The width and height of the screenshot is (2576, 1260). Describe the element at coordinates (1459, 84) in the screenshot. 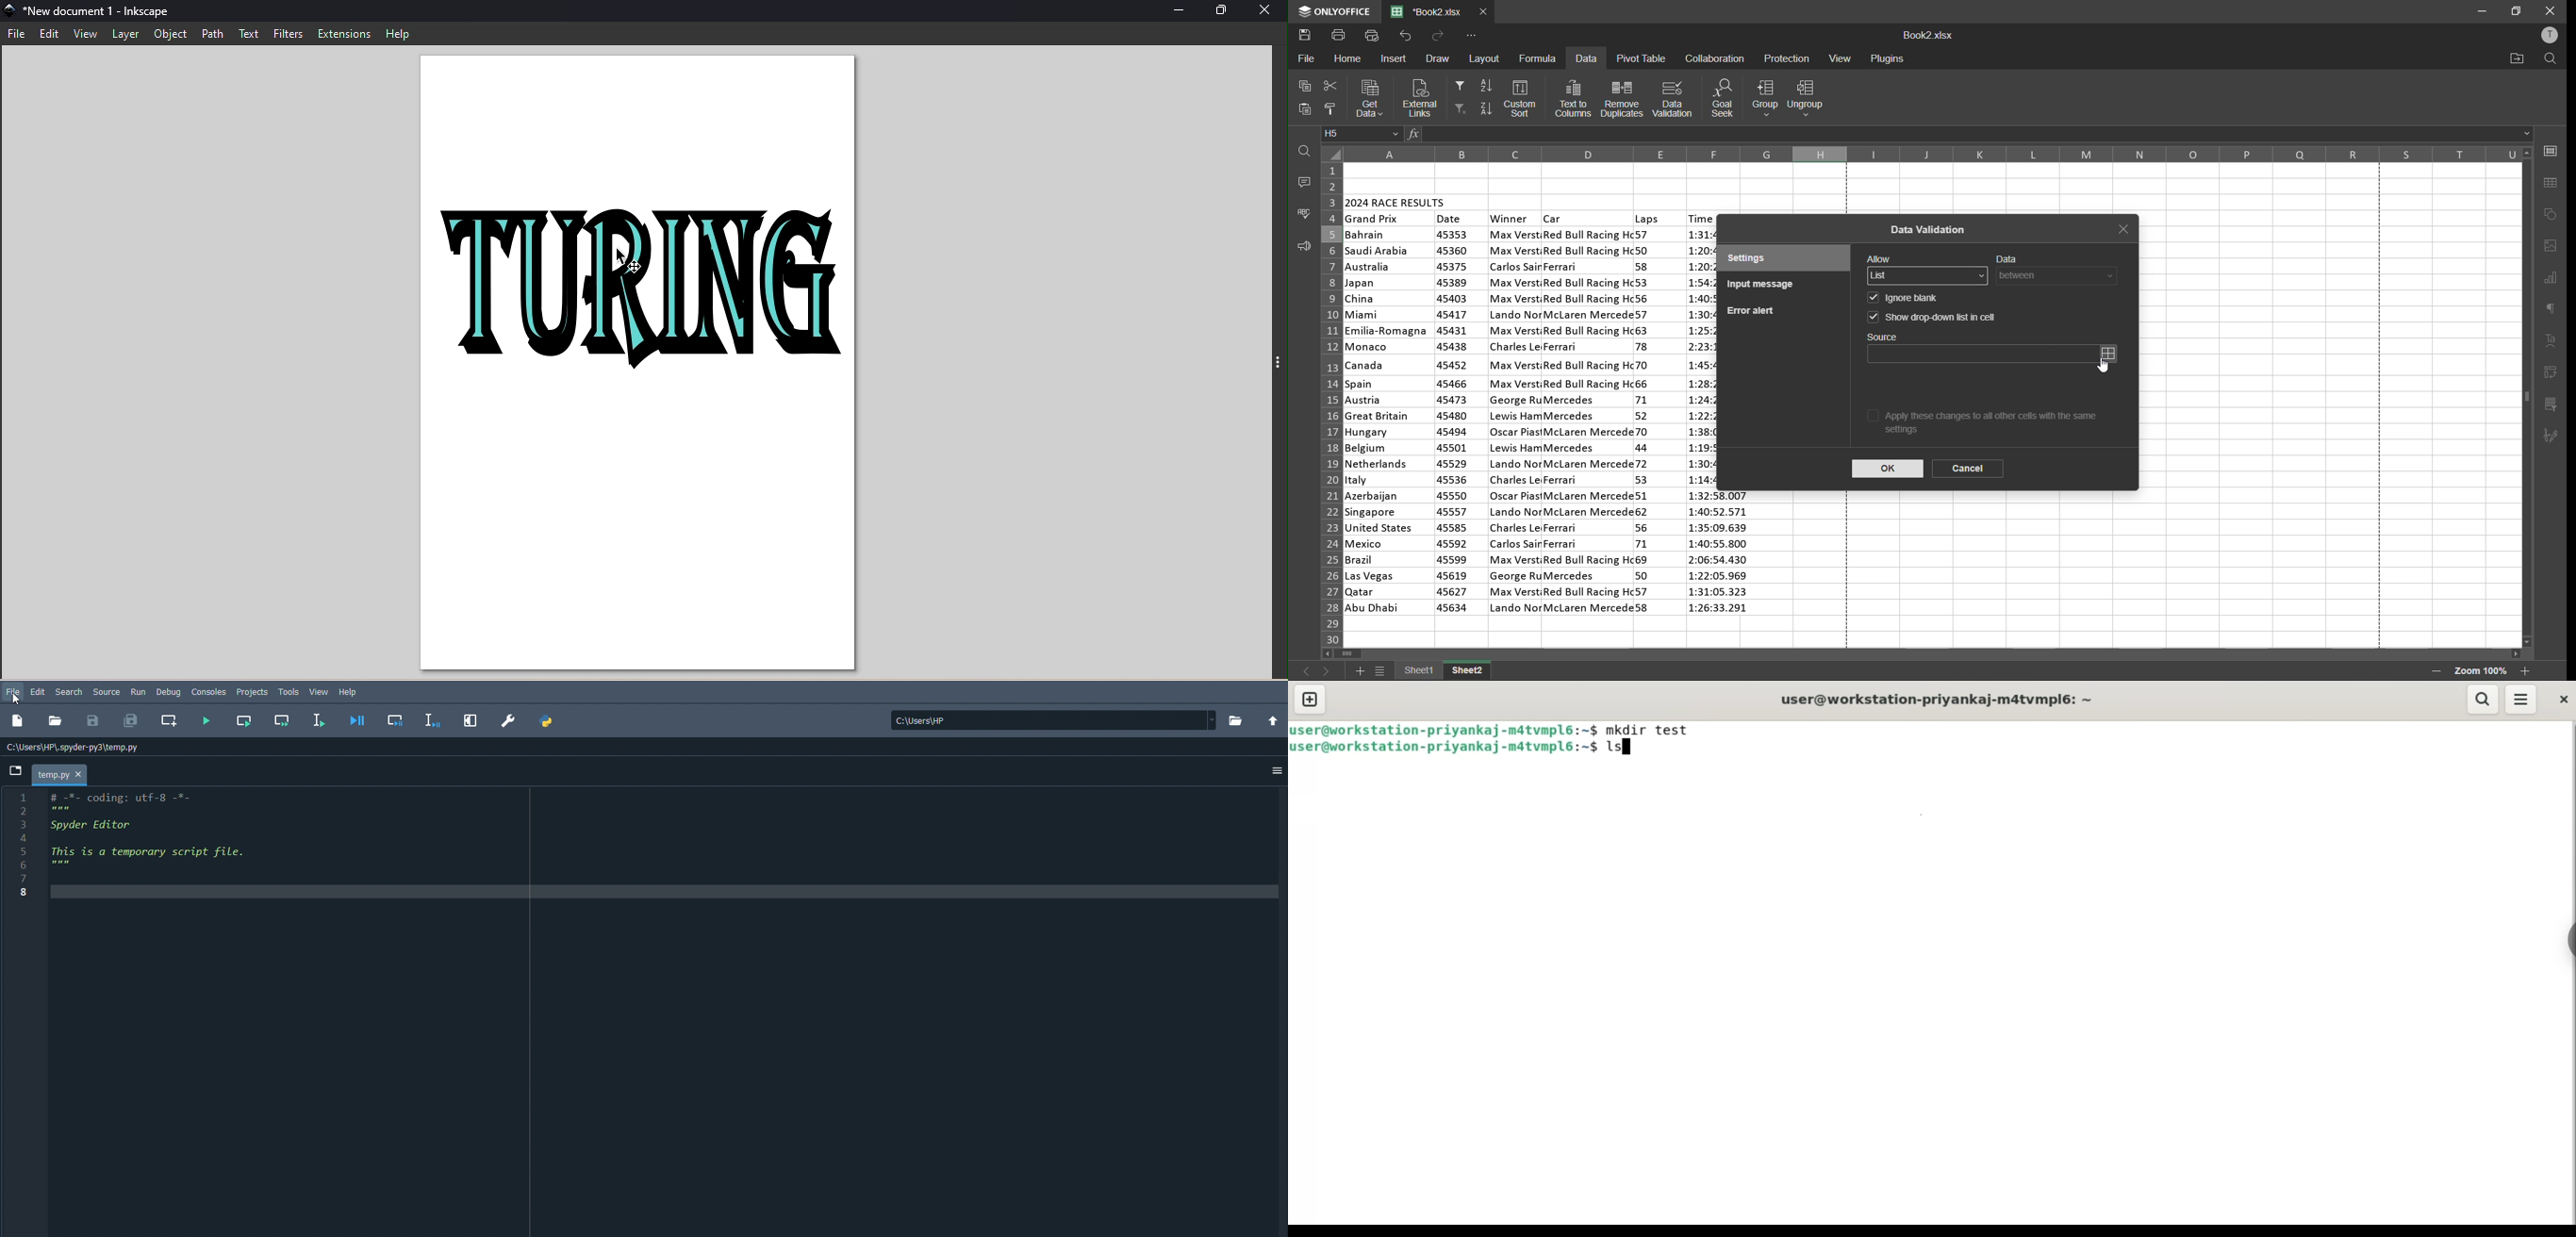

I see `filter` at that location.